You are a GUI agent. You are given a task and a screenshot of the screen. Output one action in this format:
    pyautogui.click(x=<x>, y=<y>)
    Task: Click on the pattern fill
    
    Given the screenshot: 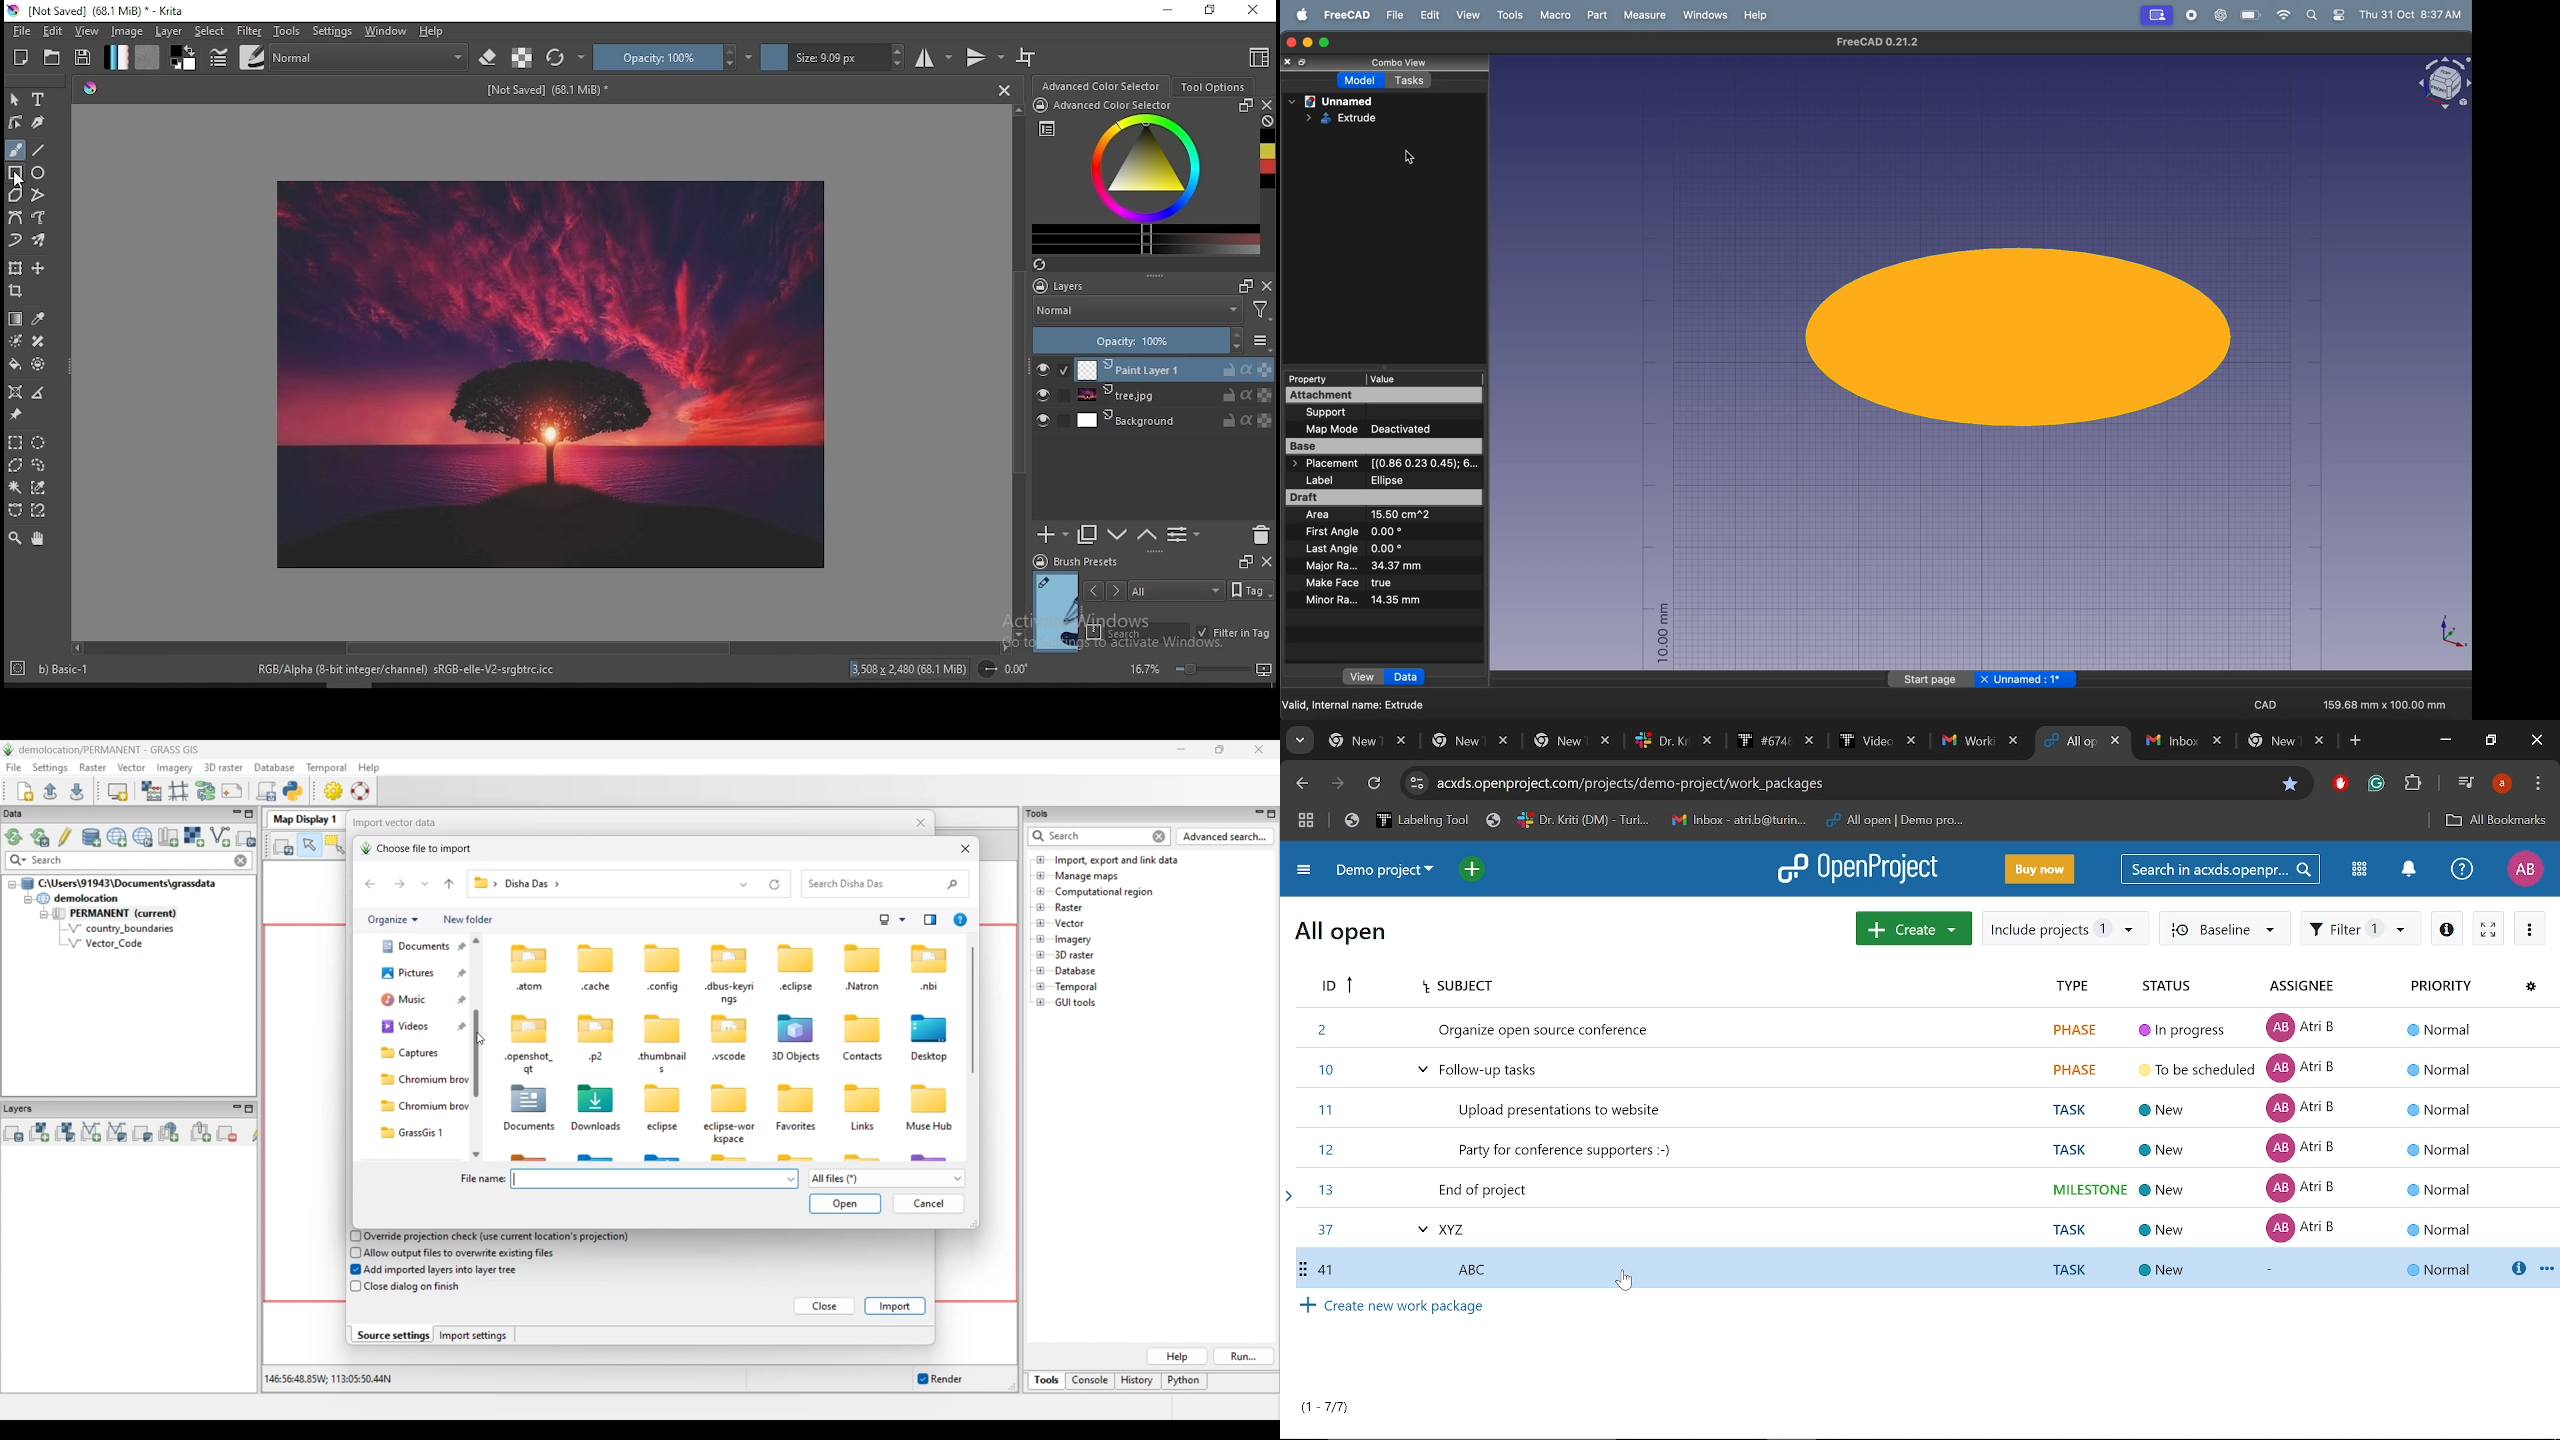 What is the action you would take?
    pyautogui.click(x=148, y=58)
    